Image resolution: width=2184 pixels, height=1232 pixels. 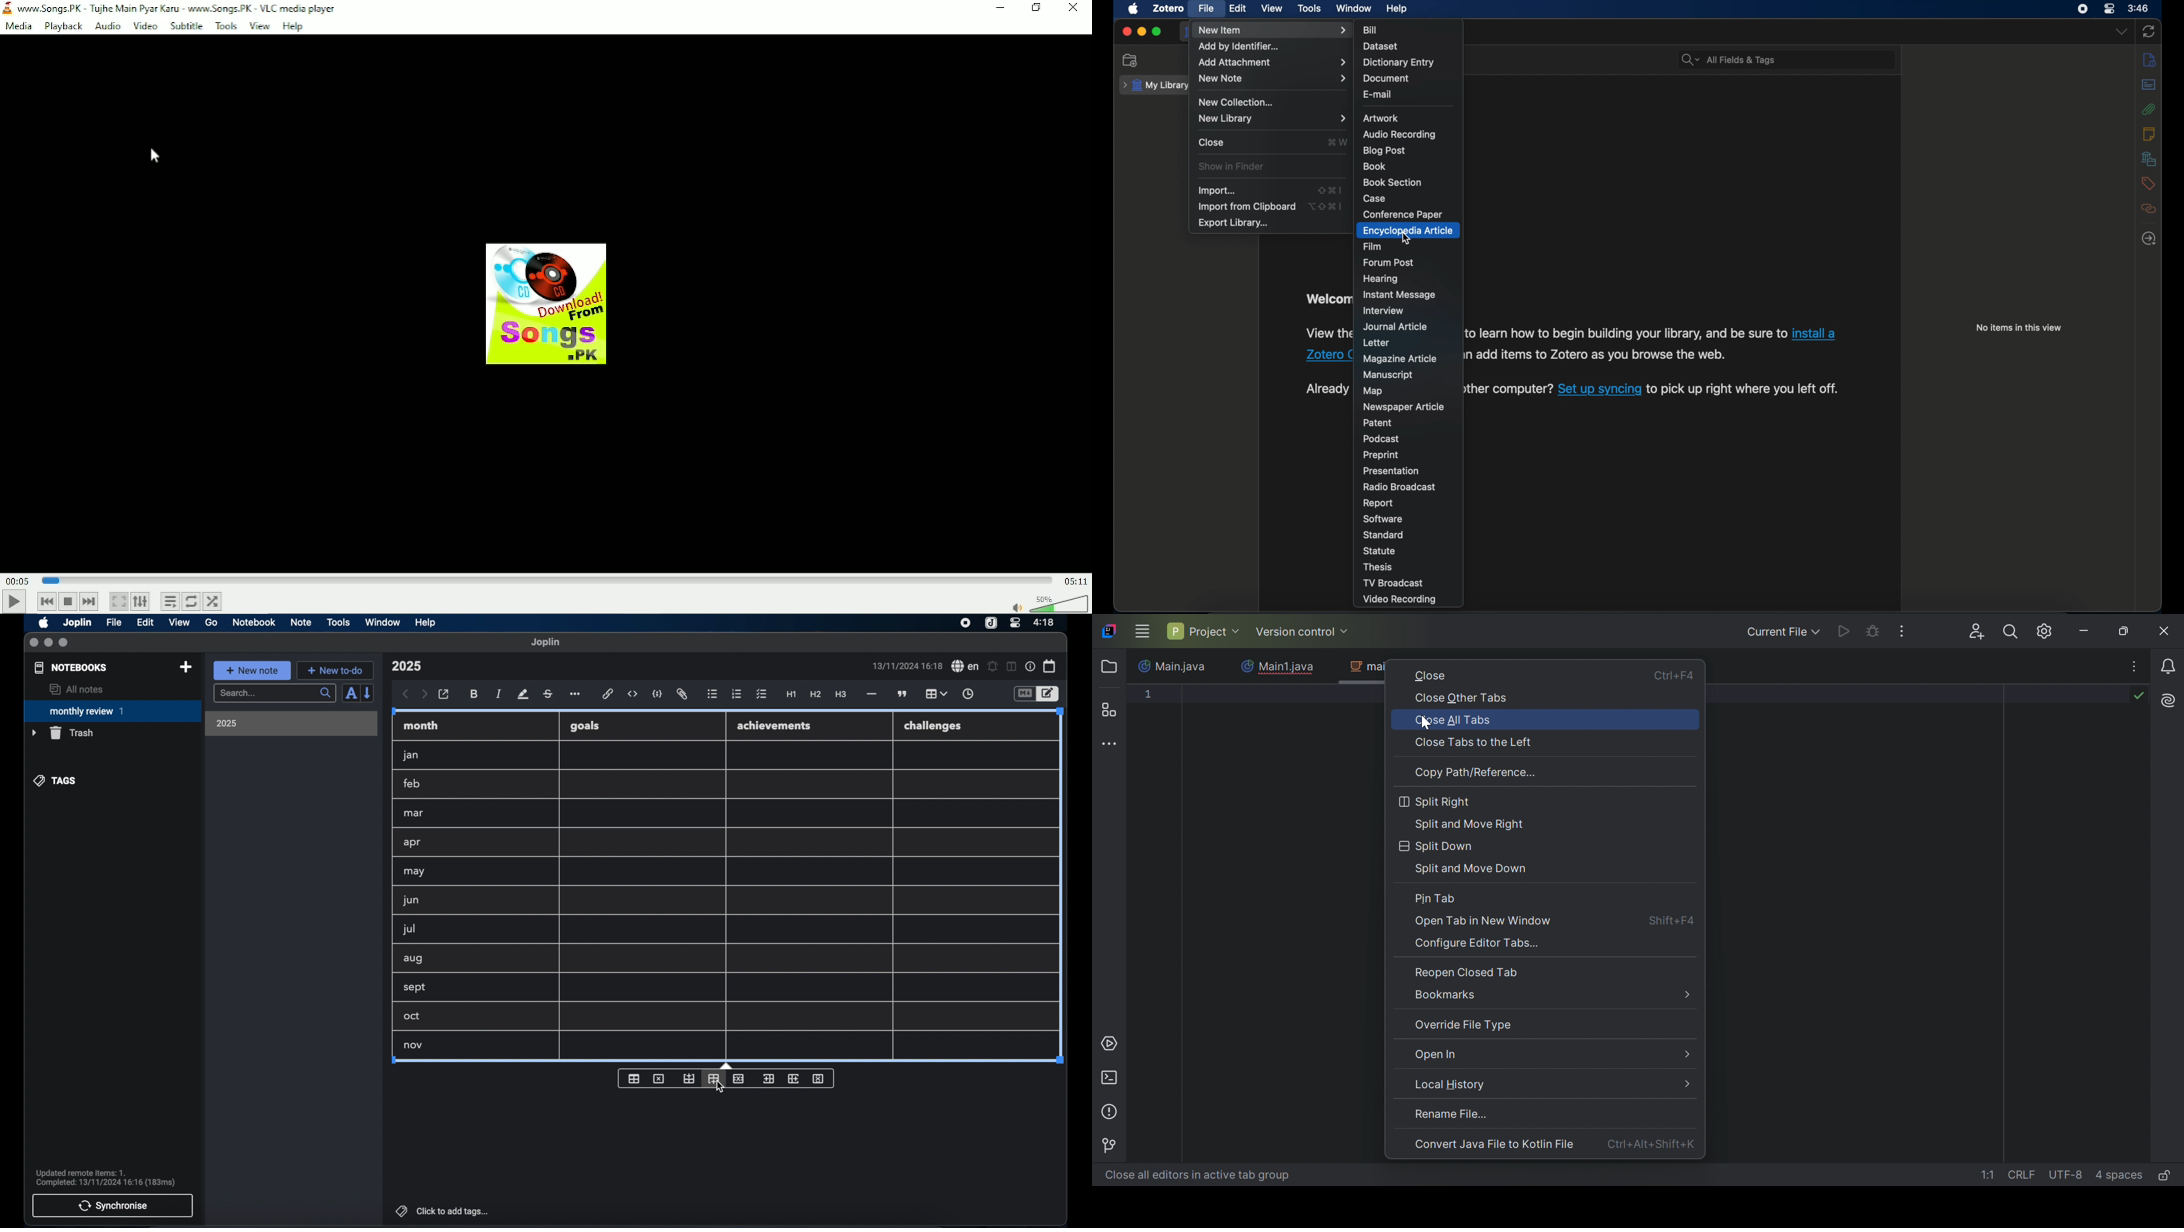 What do you see at coordinates (46, 600) in the screenshot?
I see `Previous` at bounding box center [46, 600].